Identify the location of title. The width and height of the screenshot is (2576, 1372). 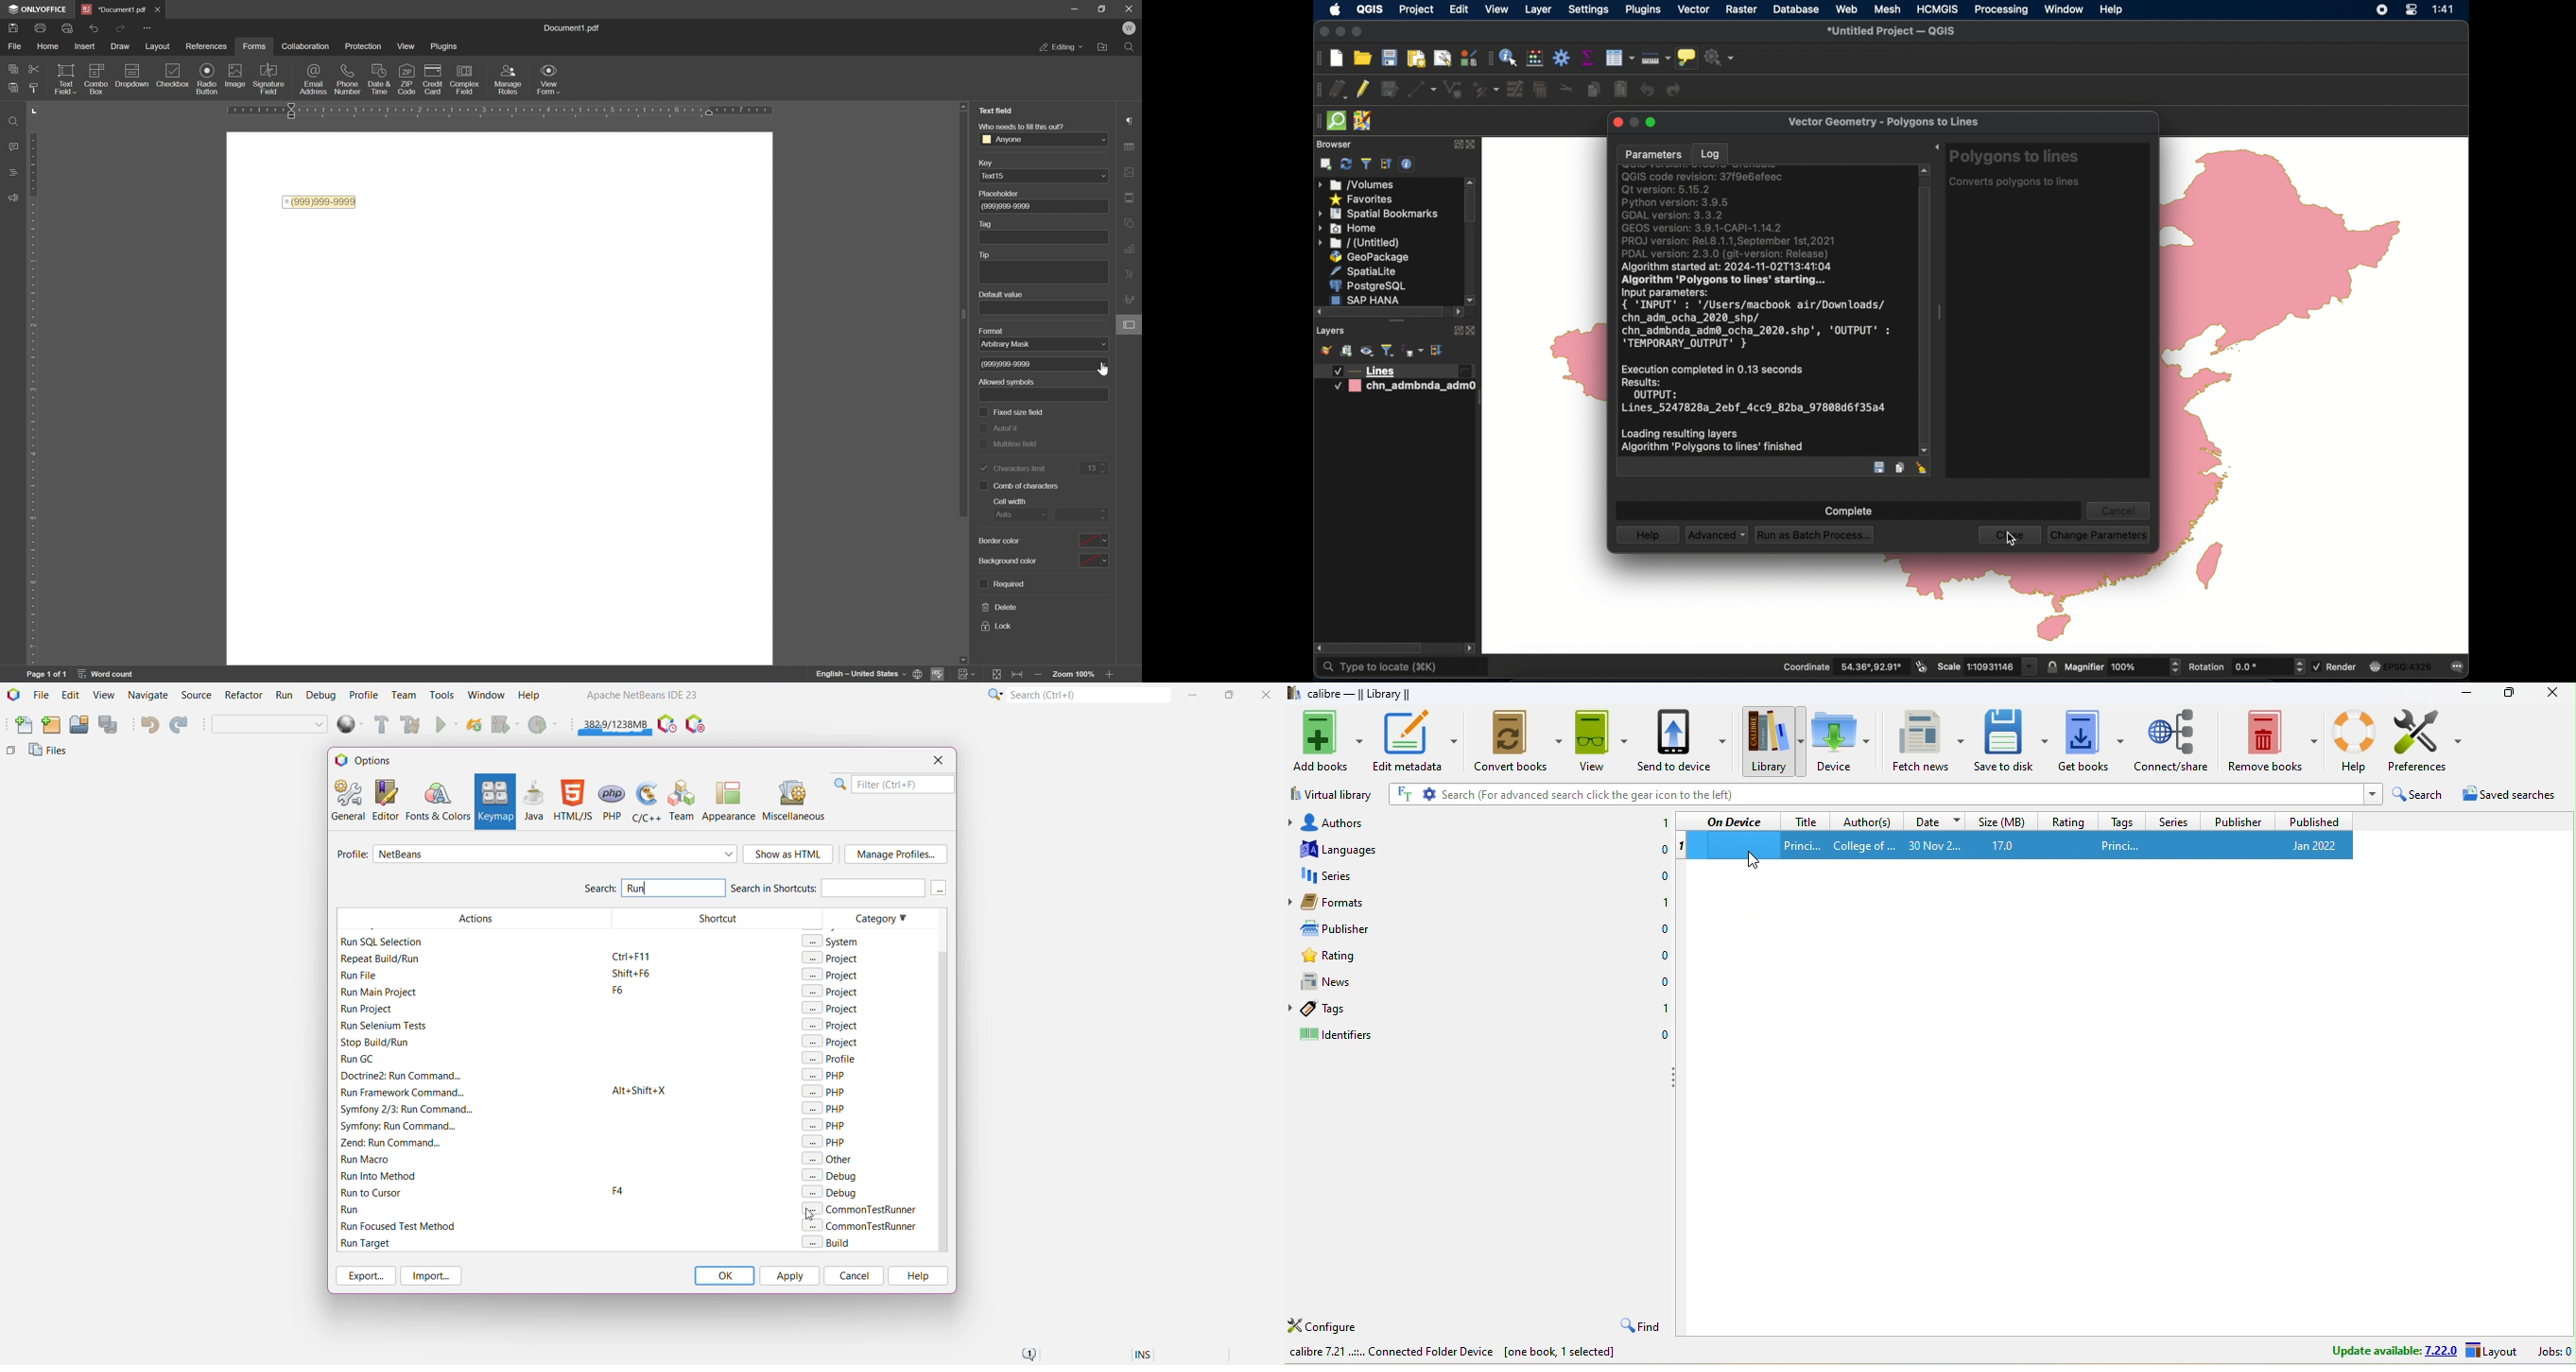
(1802, 844).